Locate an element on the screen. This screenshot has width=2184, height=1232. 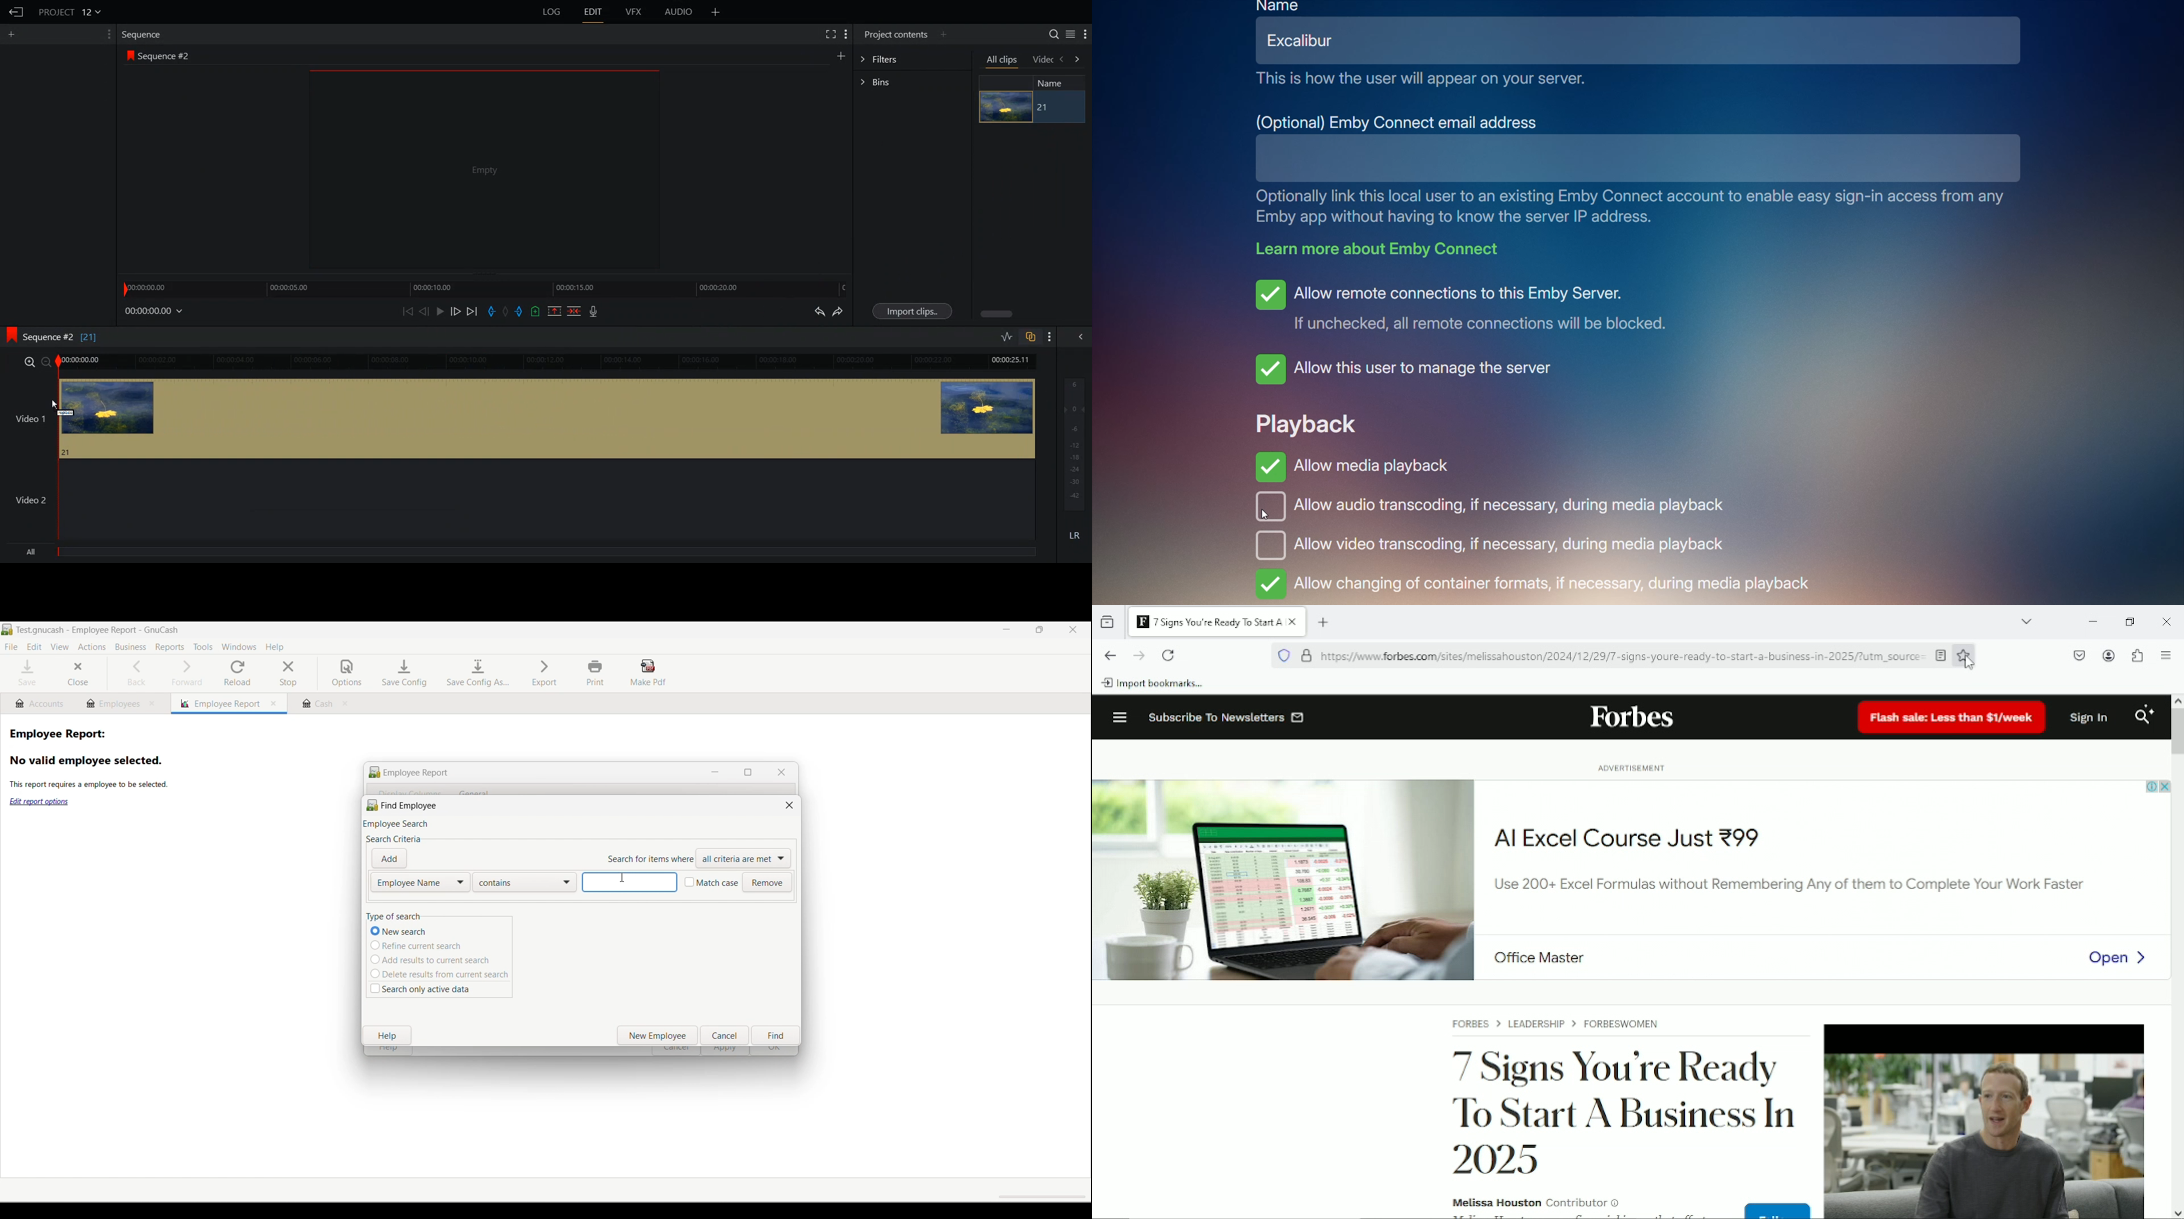
zoom out is located at coordinates (46, 362).